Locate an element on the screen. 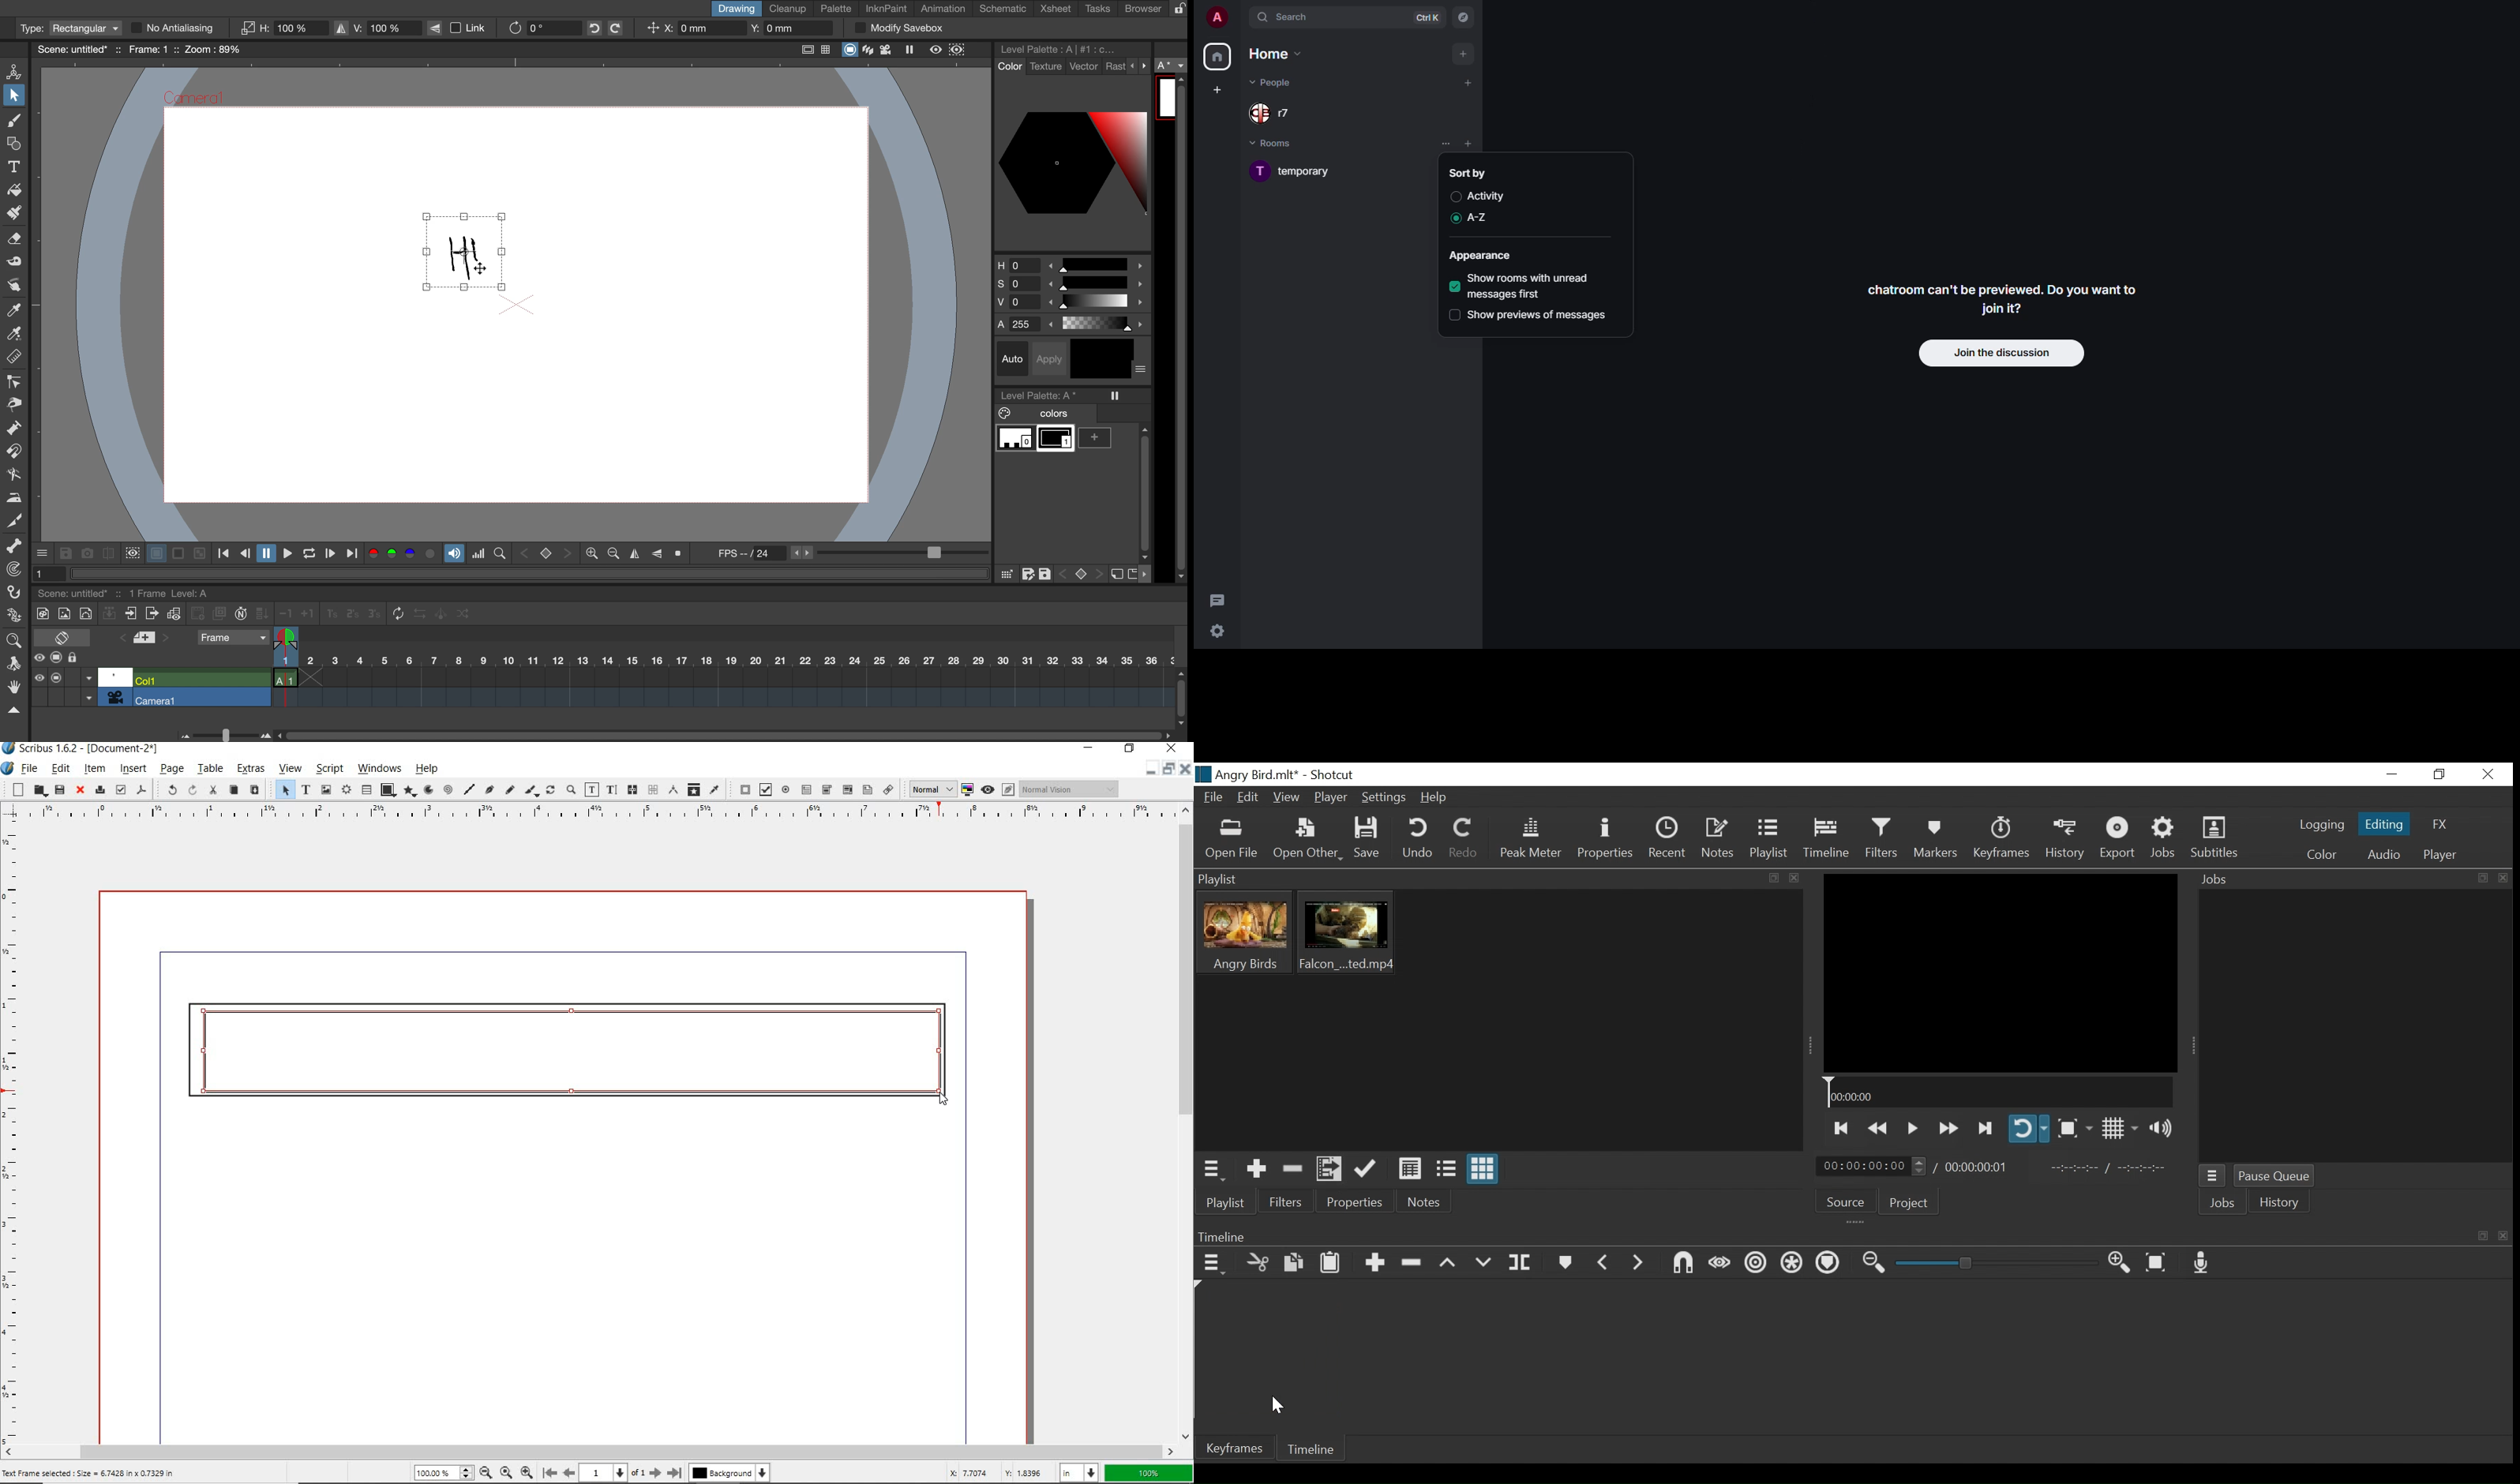  table is located at coordinates (210, 768).